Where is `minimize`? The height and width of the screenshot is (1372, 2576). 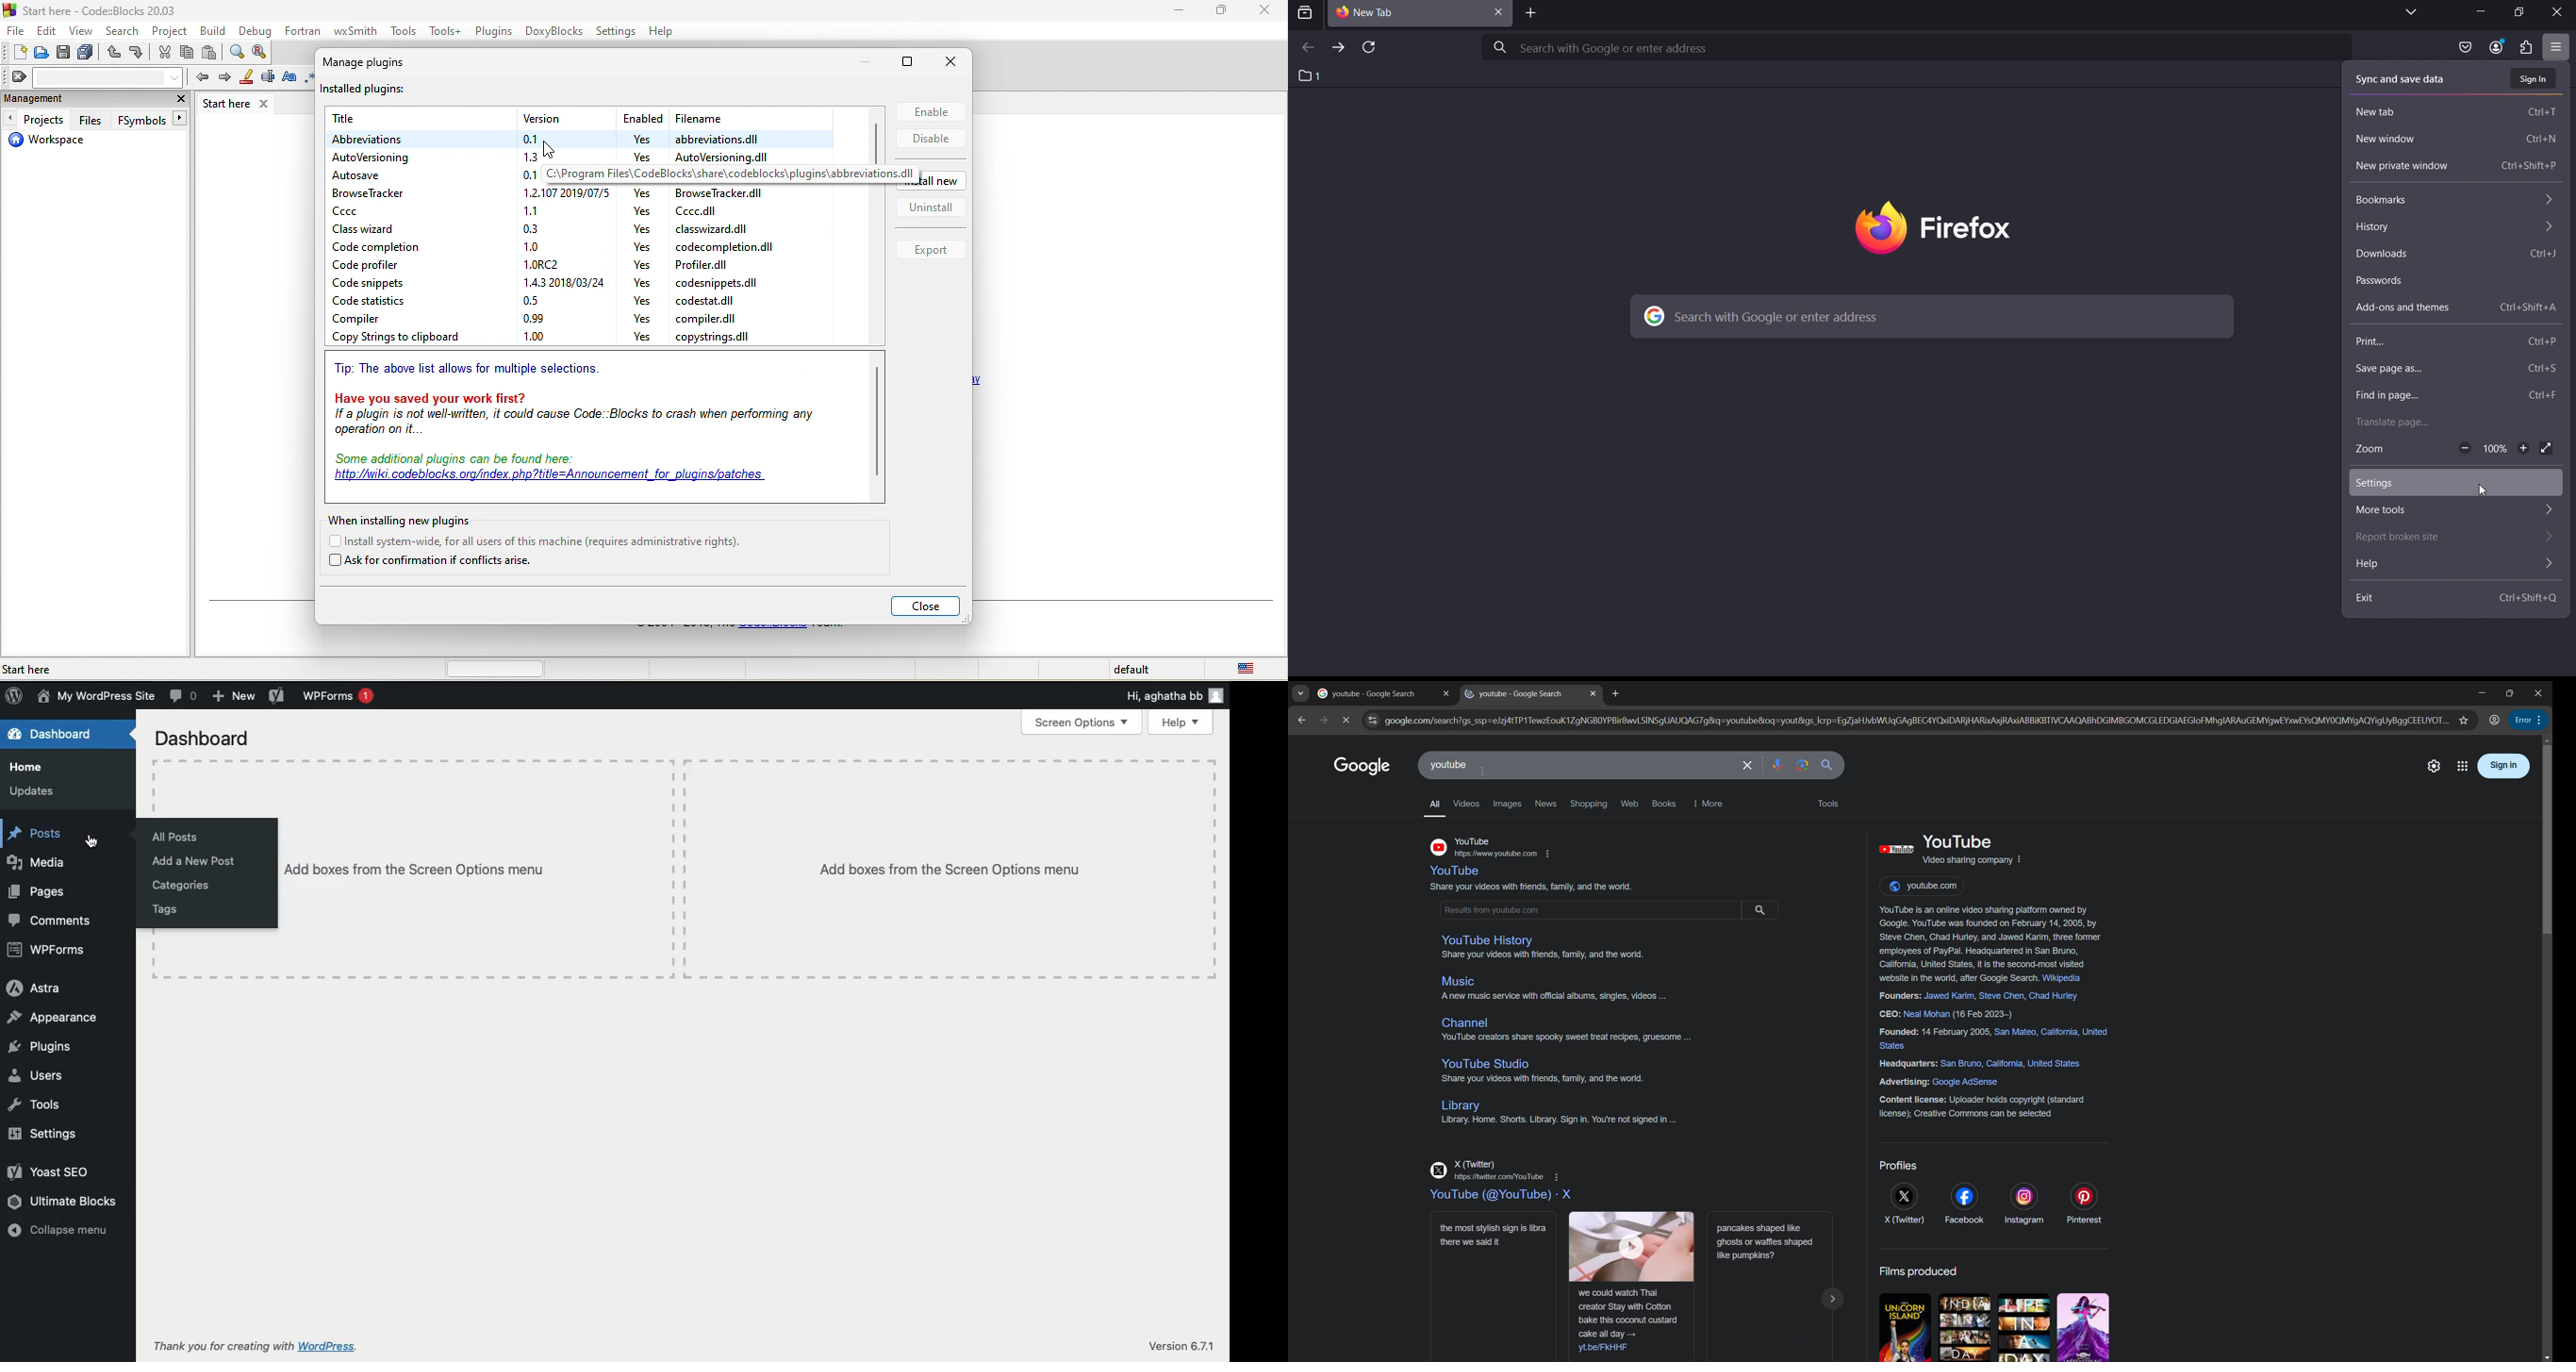 minimize is located at coordinates (1179, 14).